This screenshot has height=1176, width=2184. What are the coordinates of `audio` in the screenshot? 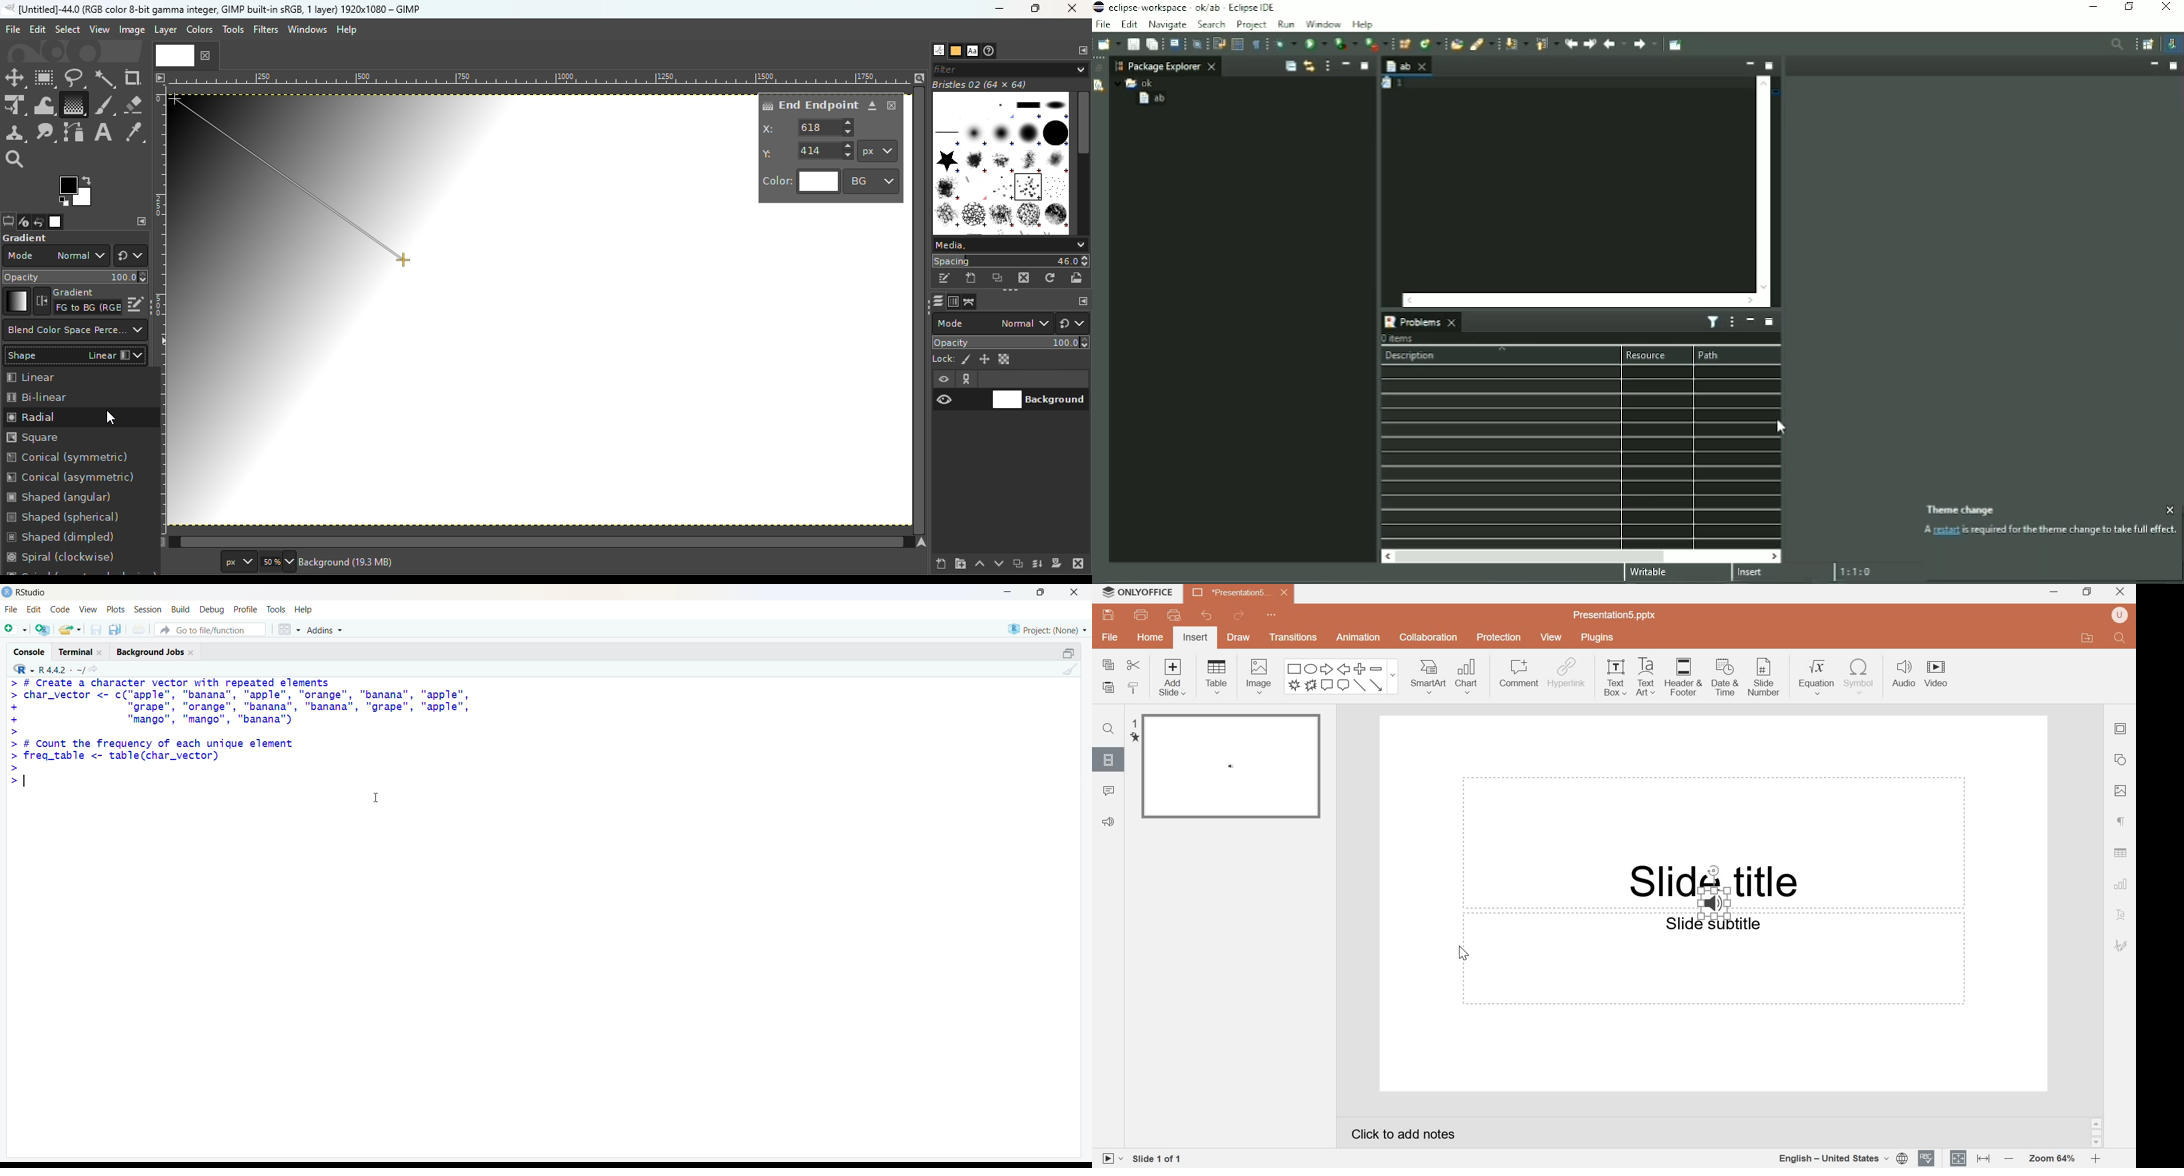 It's located at (1714, 903).